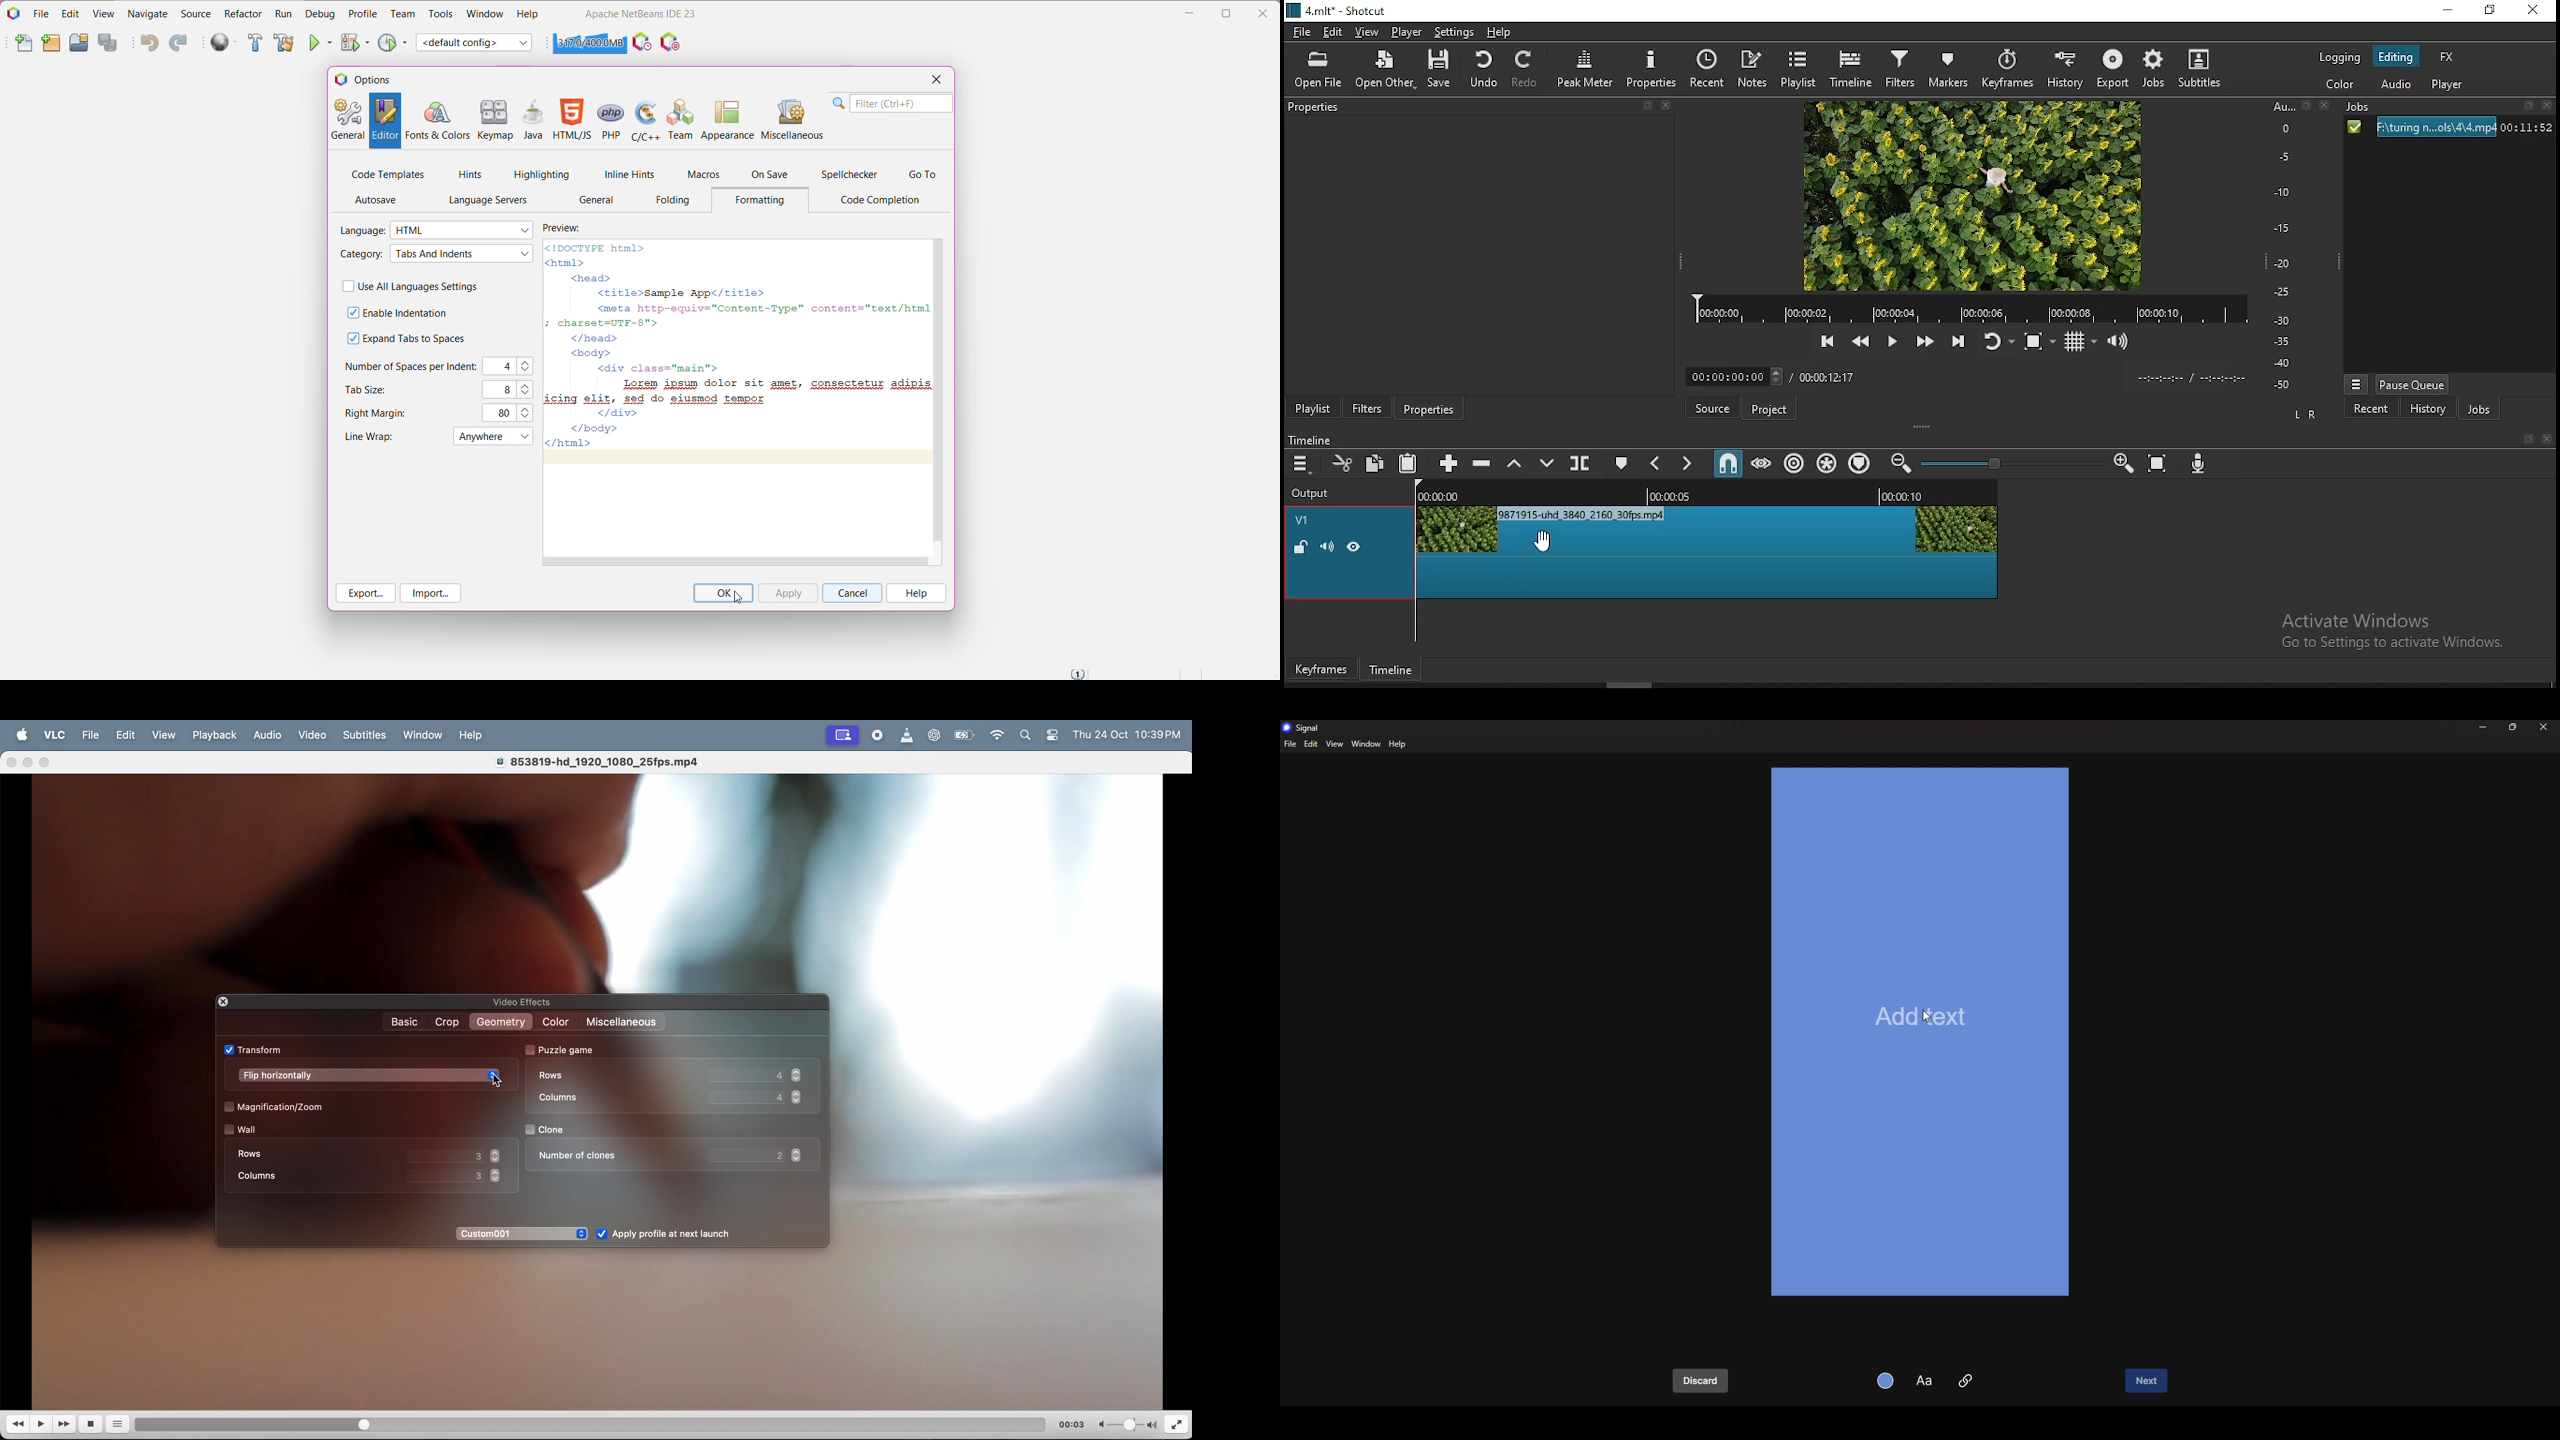 The image size is (2576, 1456). I want to click on Search Bar, so click(891, 103).